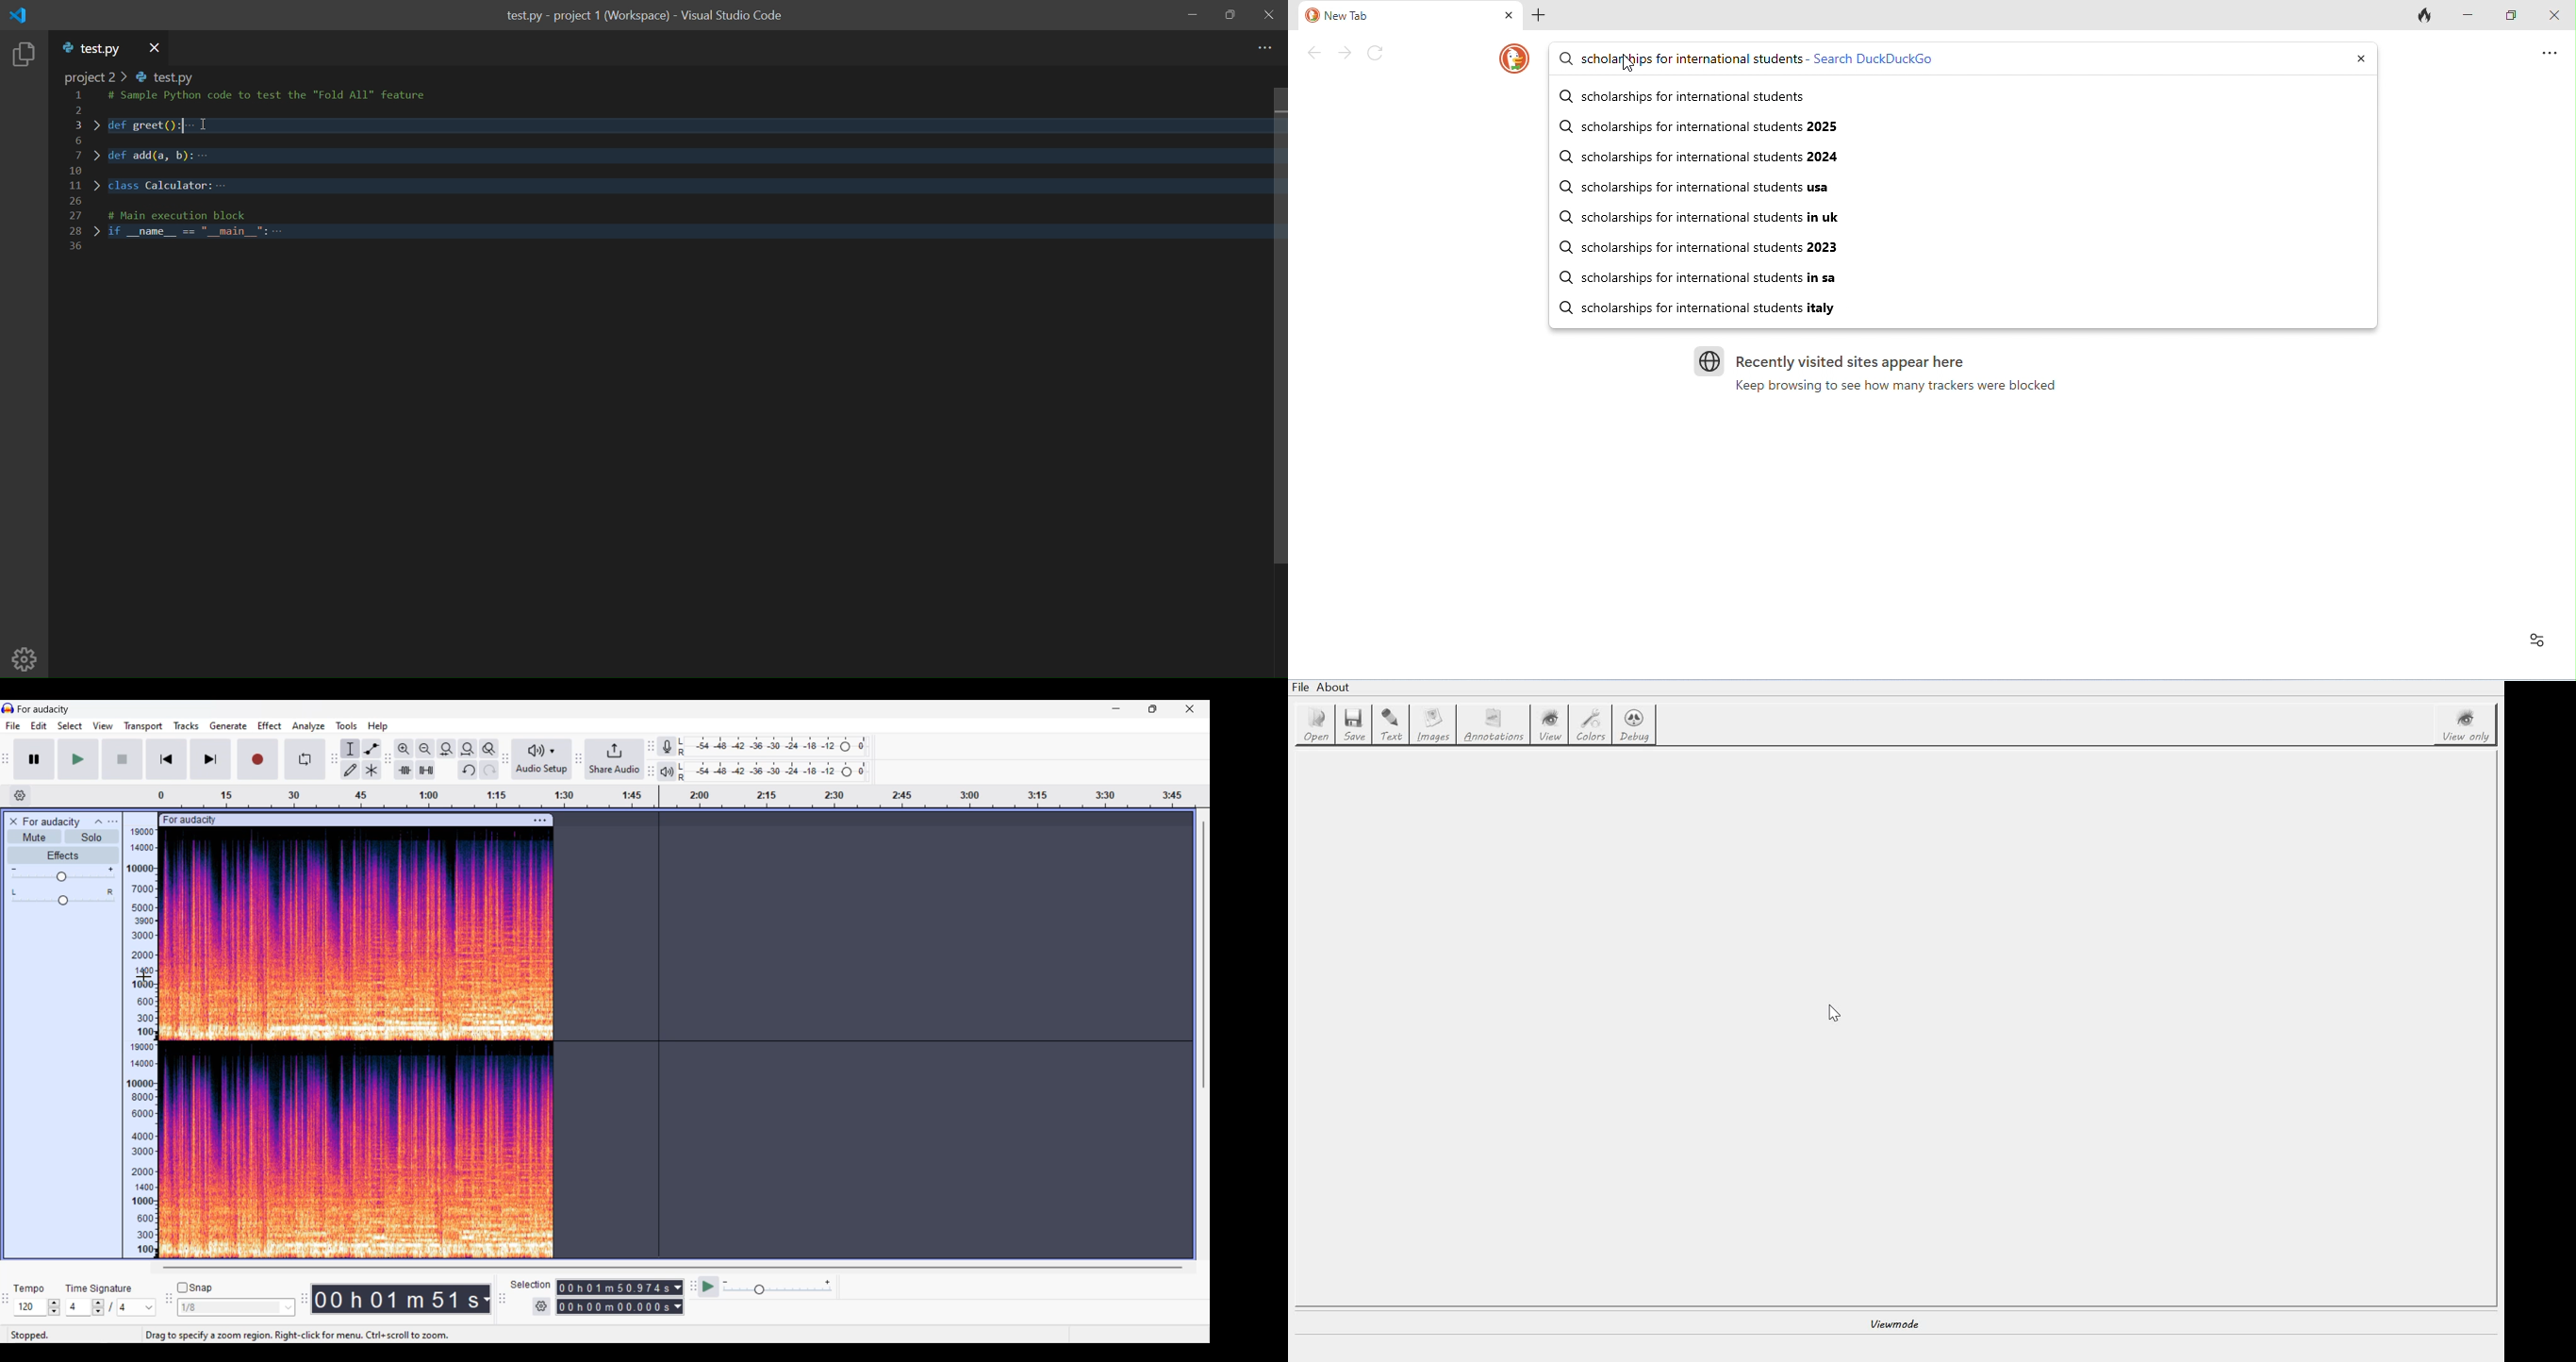 This screenshot has width=2576, height=1372. I want to click on Transport menu, so click(142, 726).